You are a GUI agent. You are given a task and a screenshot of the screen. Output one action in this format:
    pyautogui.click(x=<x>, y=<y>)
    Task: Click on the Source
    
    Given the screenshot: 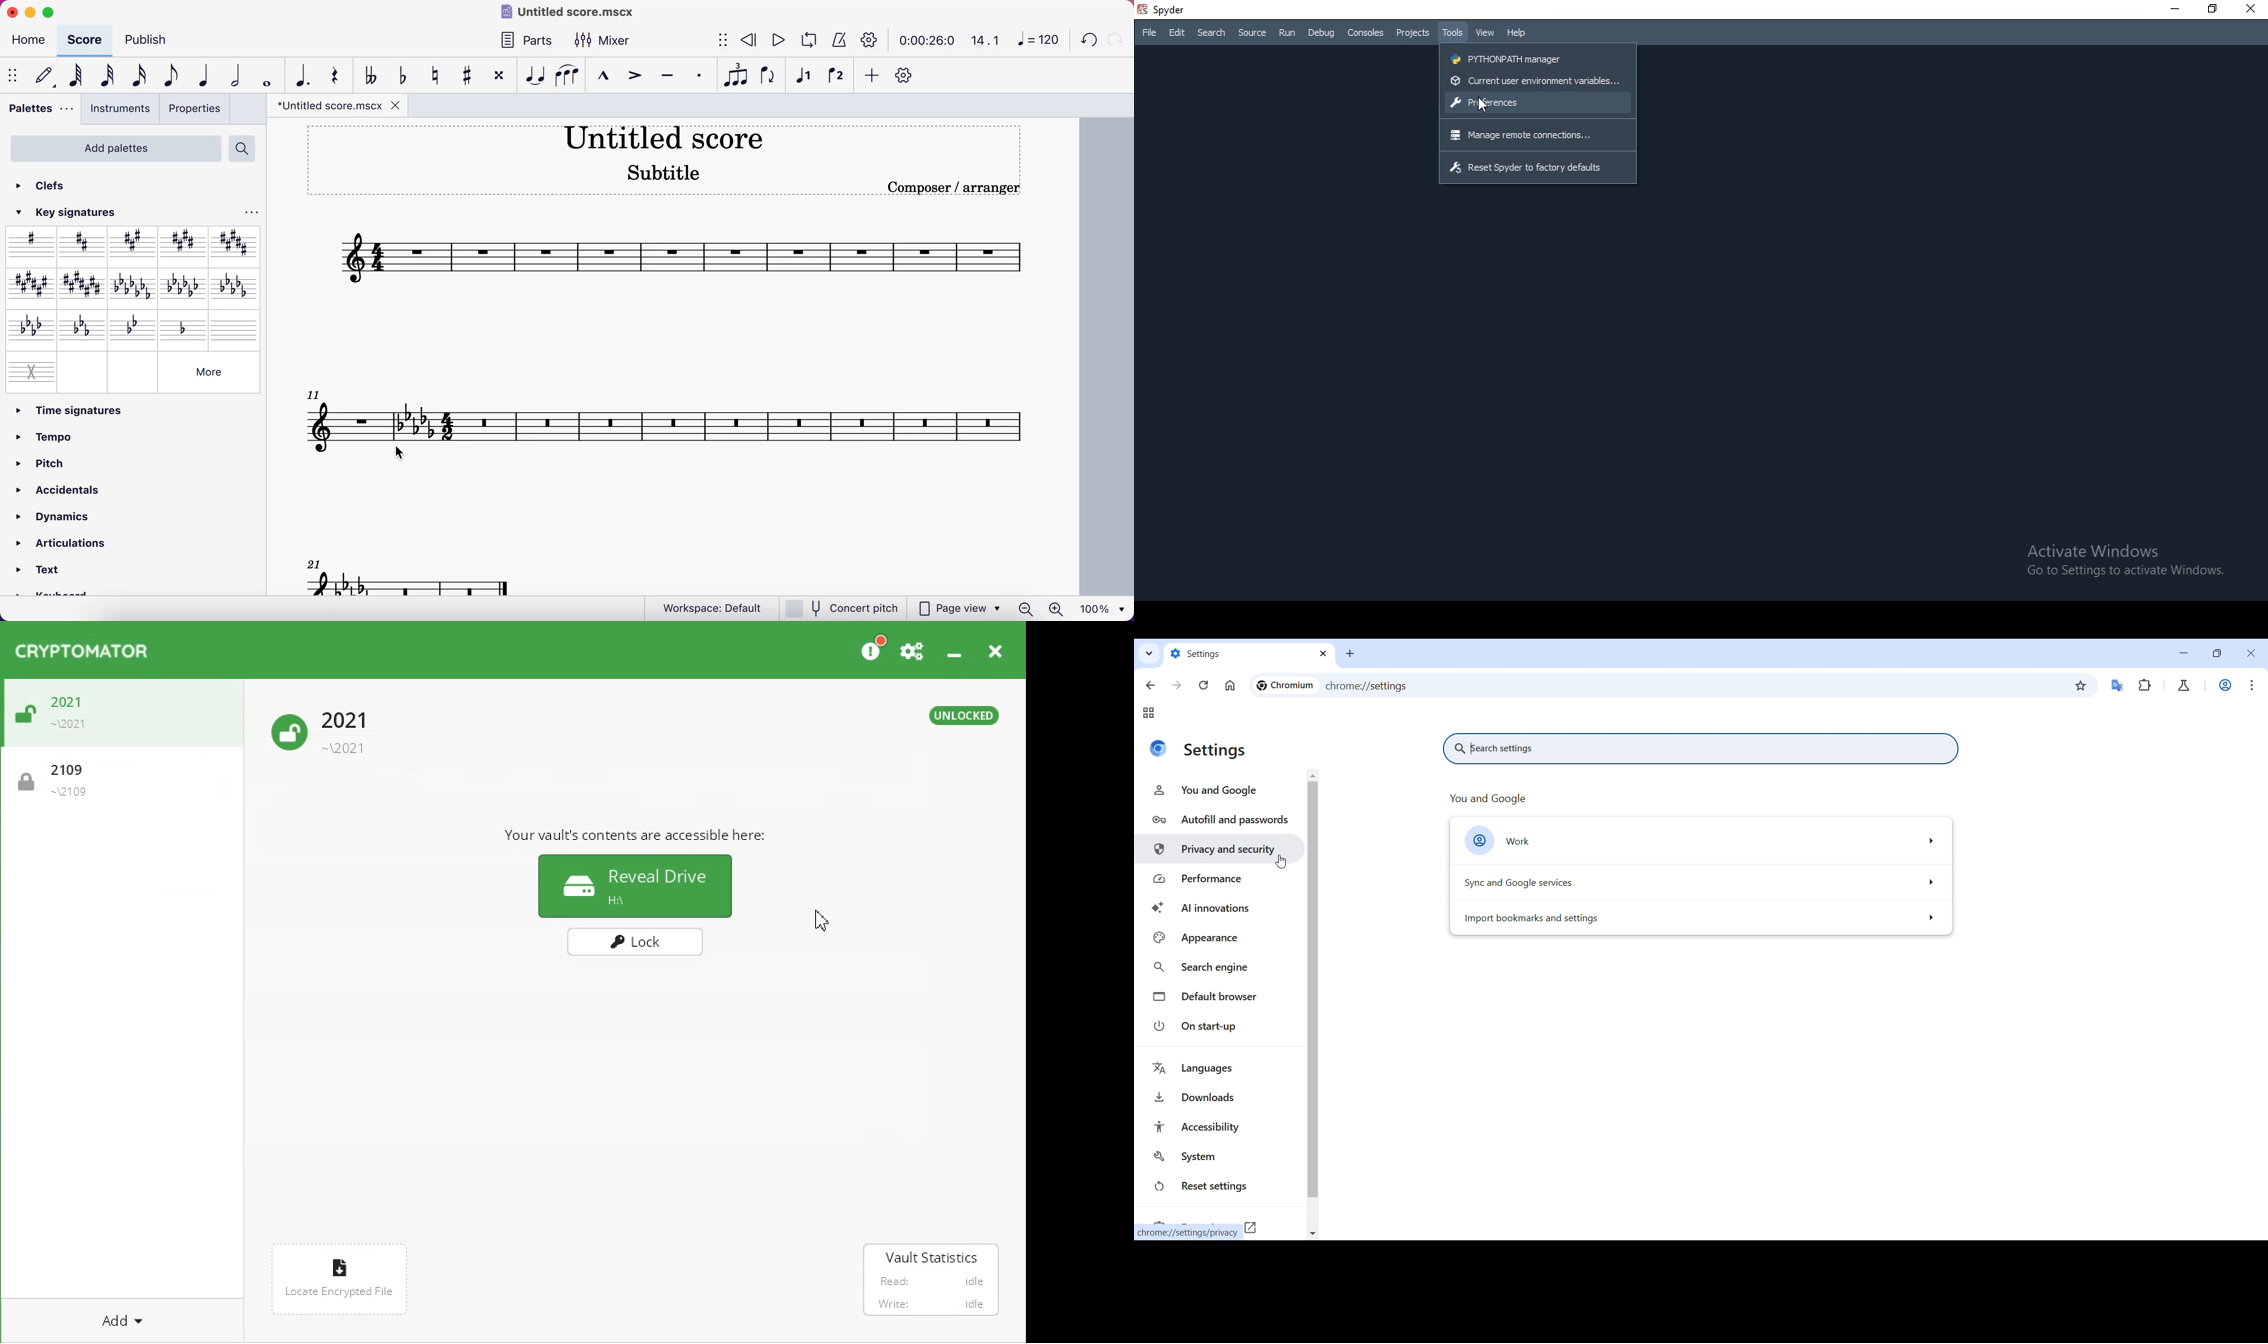 What is the action you would take?
    pyautogui.click(x=1251, y=32)
    